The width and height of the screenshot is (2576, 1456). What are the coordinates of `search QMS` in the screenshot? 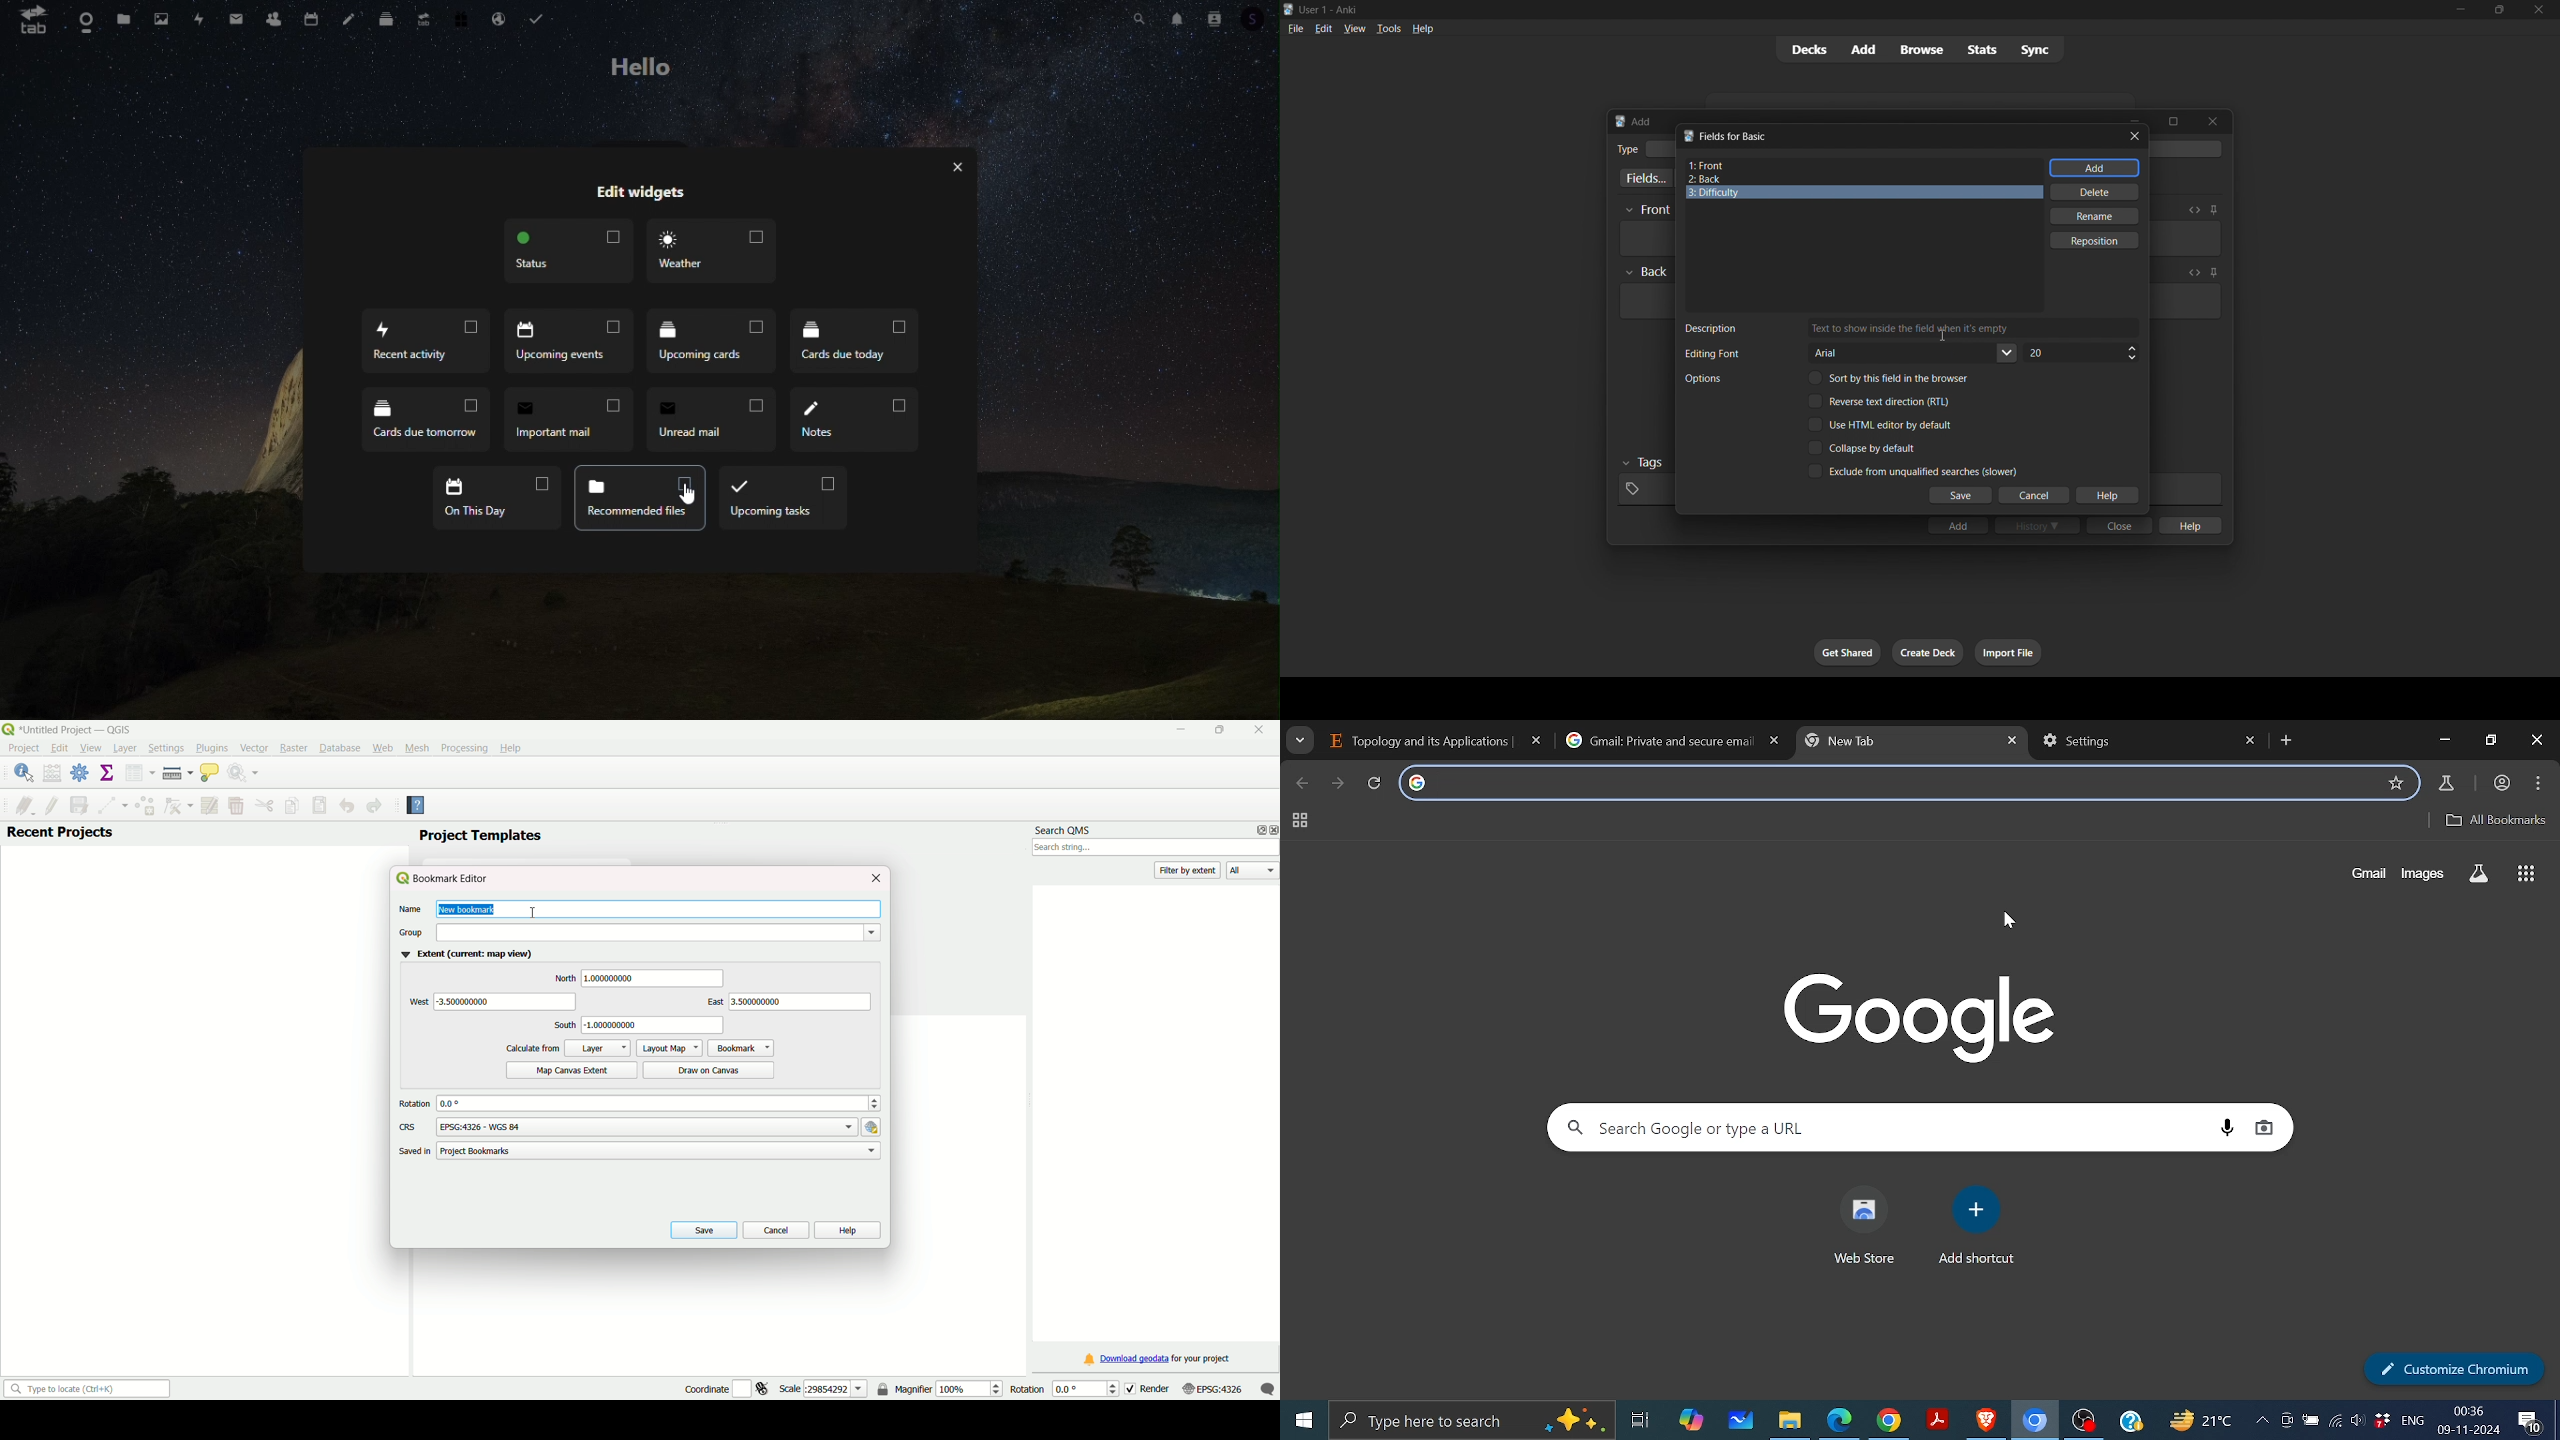 It's located at (1065, 827).